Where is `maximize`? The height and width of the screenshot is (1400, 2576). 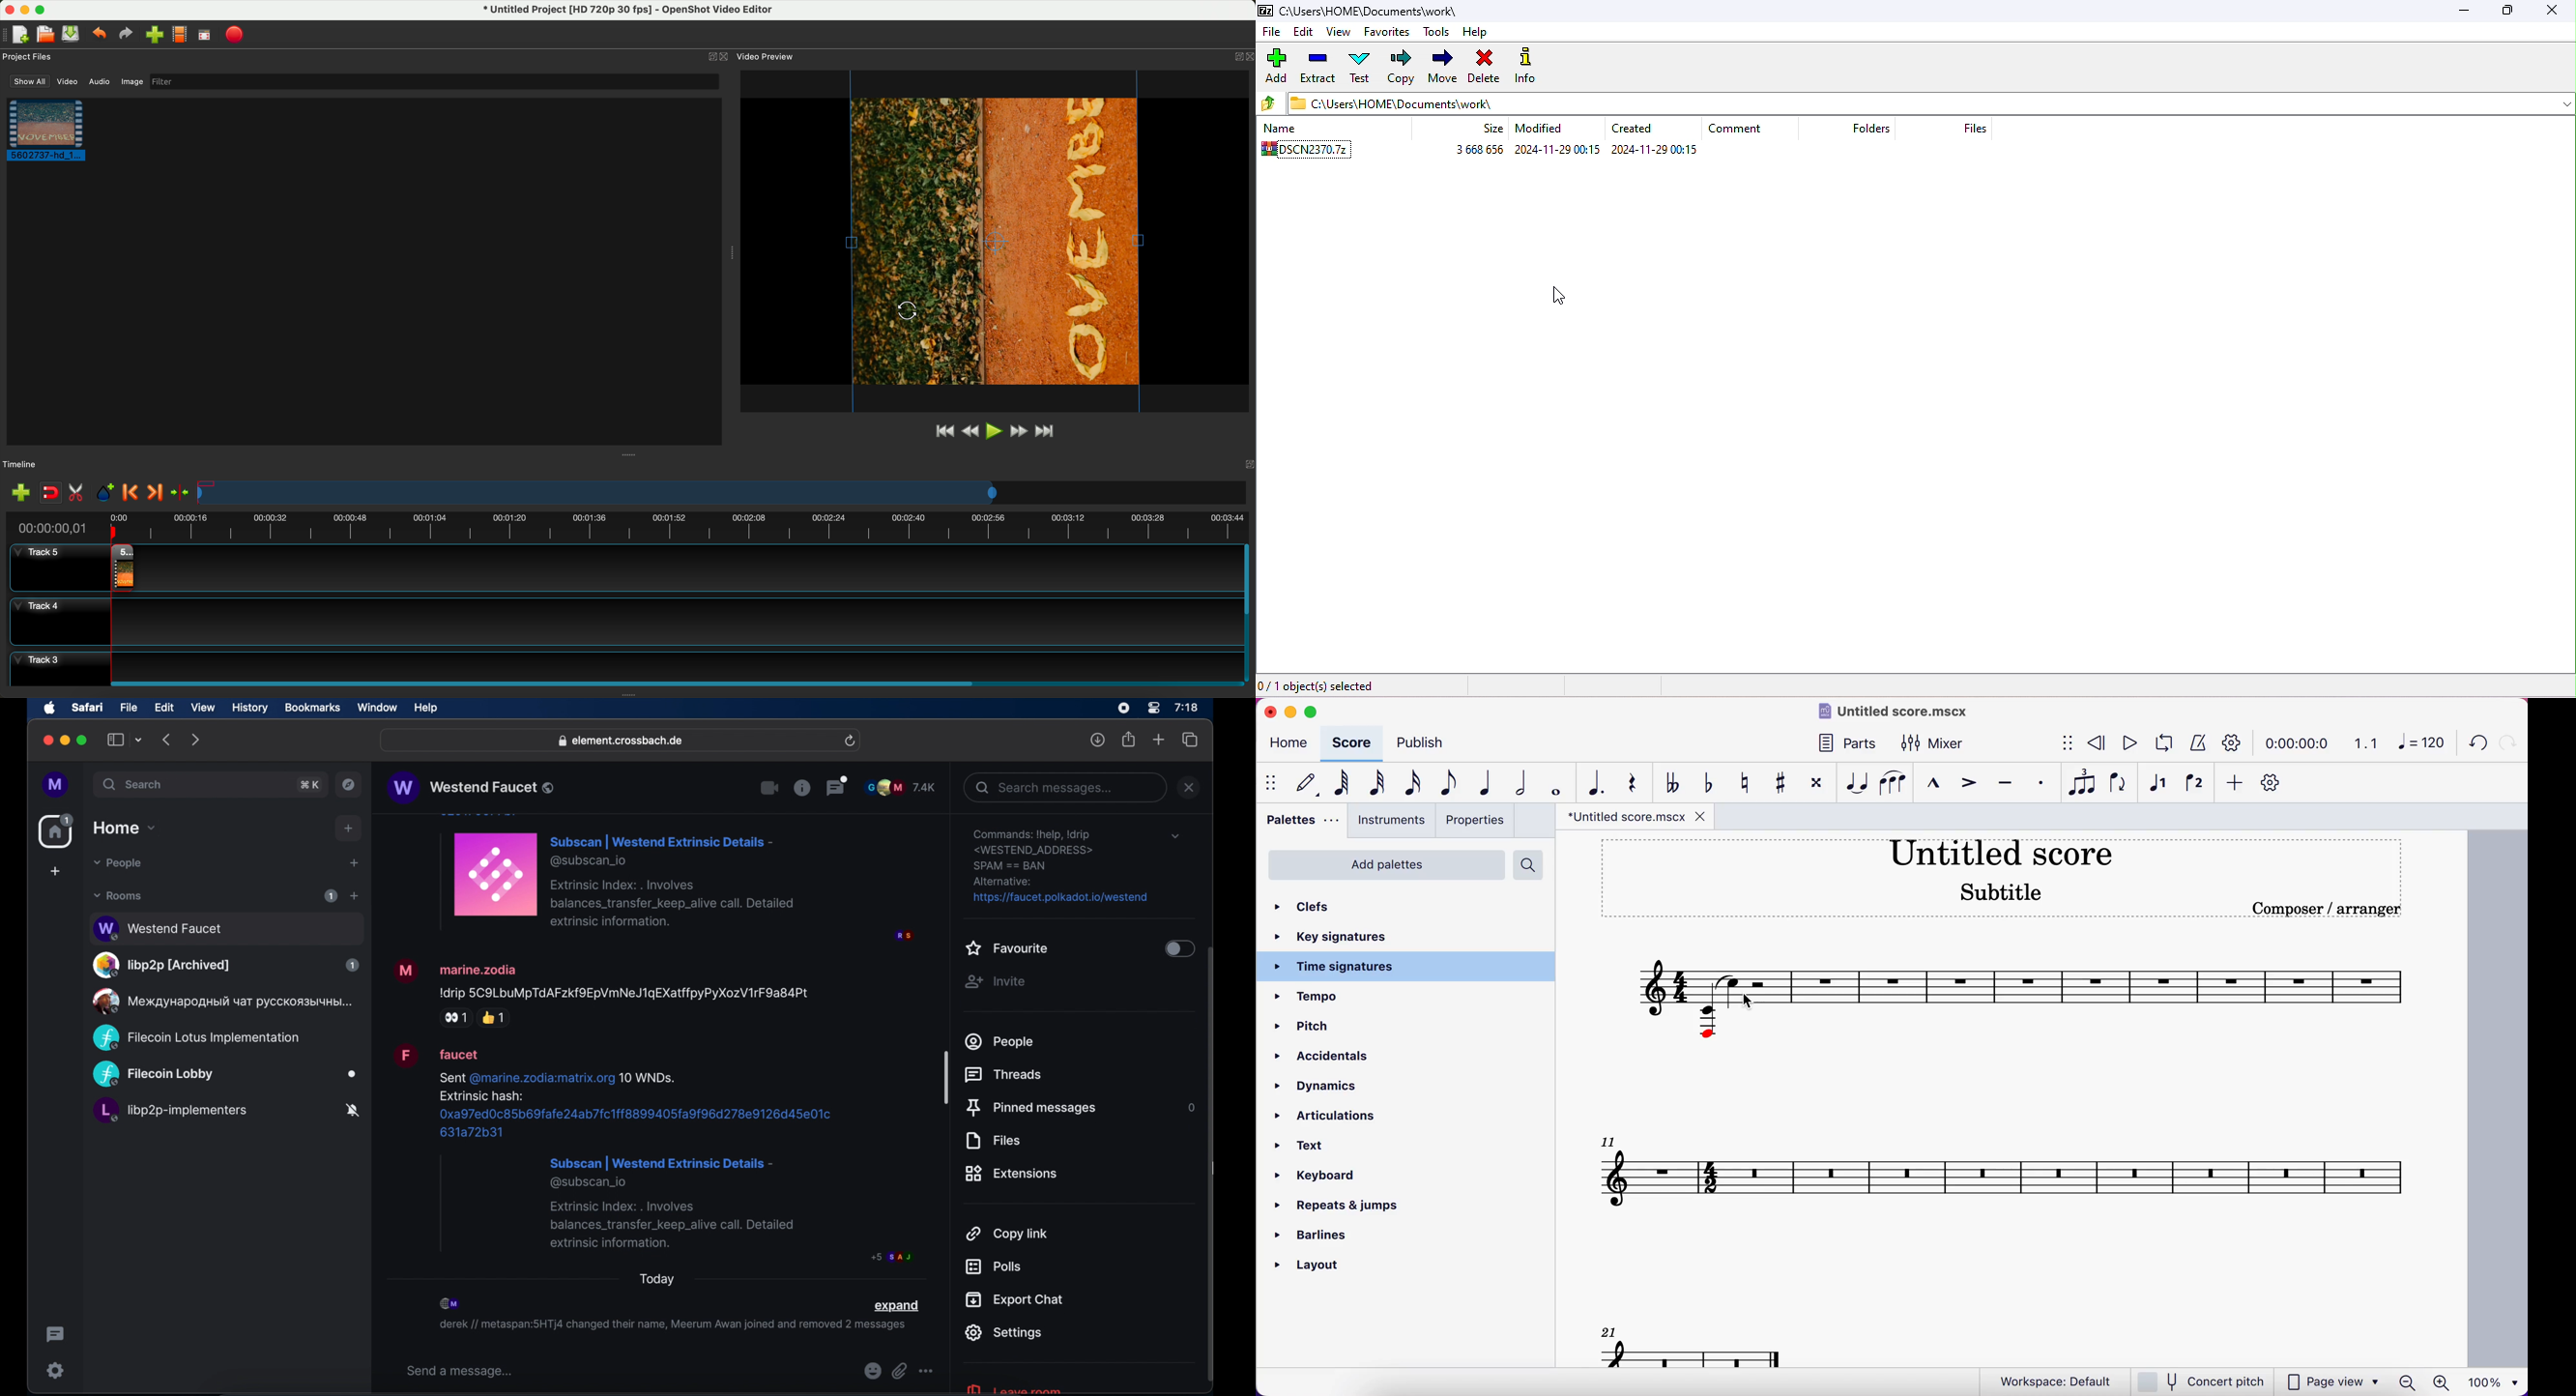 maximize is located at coordinates (1318, 712).